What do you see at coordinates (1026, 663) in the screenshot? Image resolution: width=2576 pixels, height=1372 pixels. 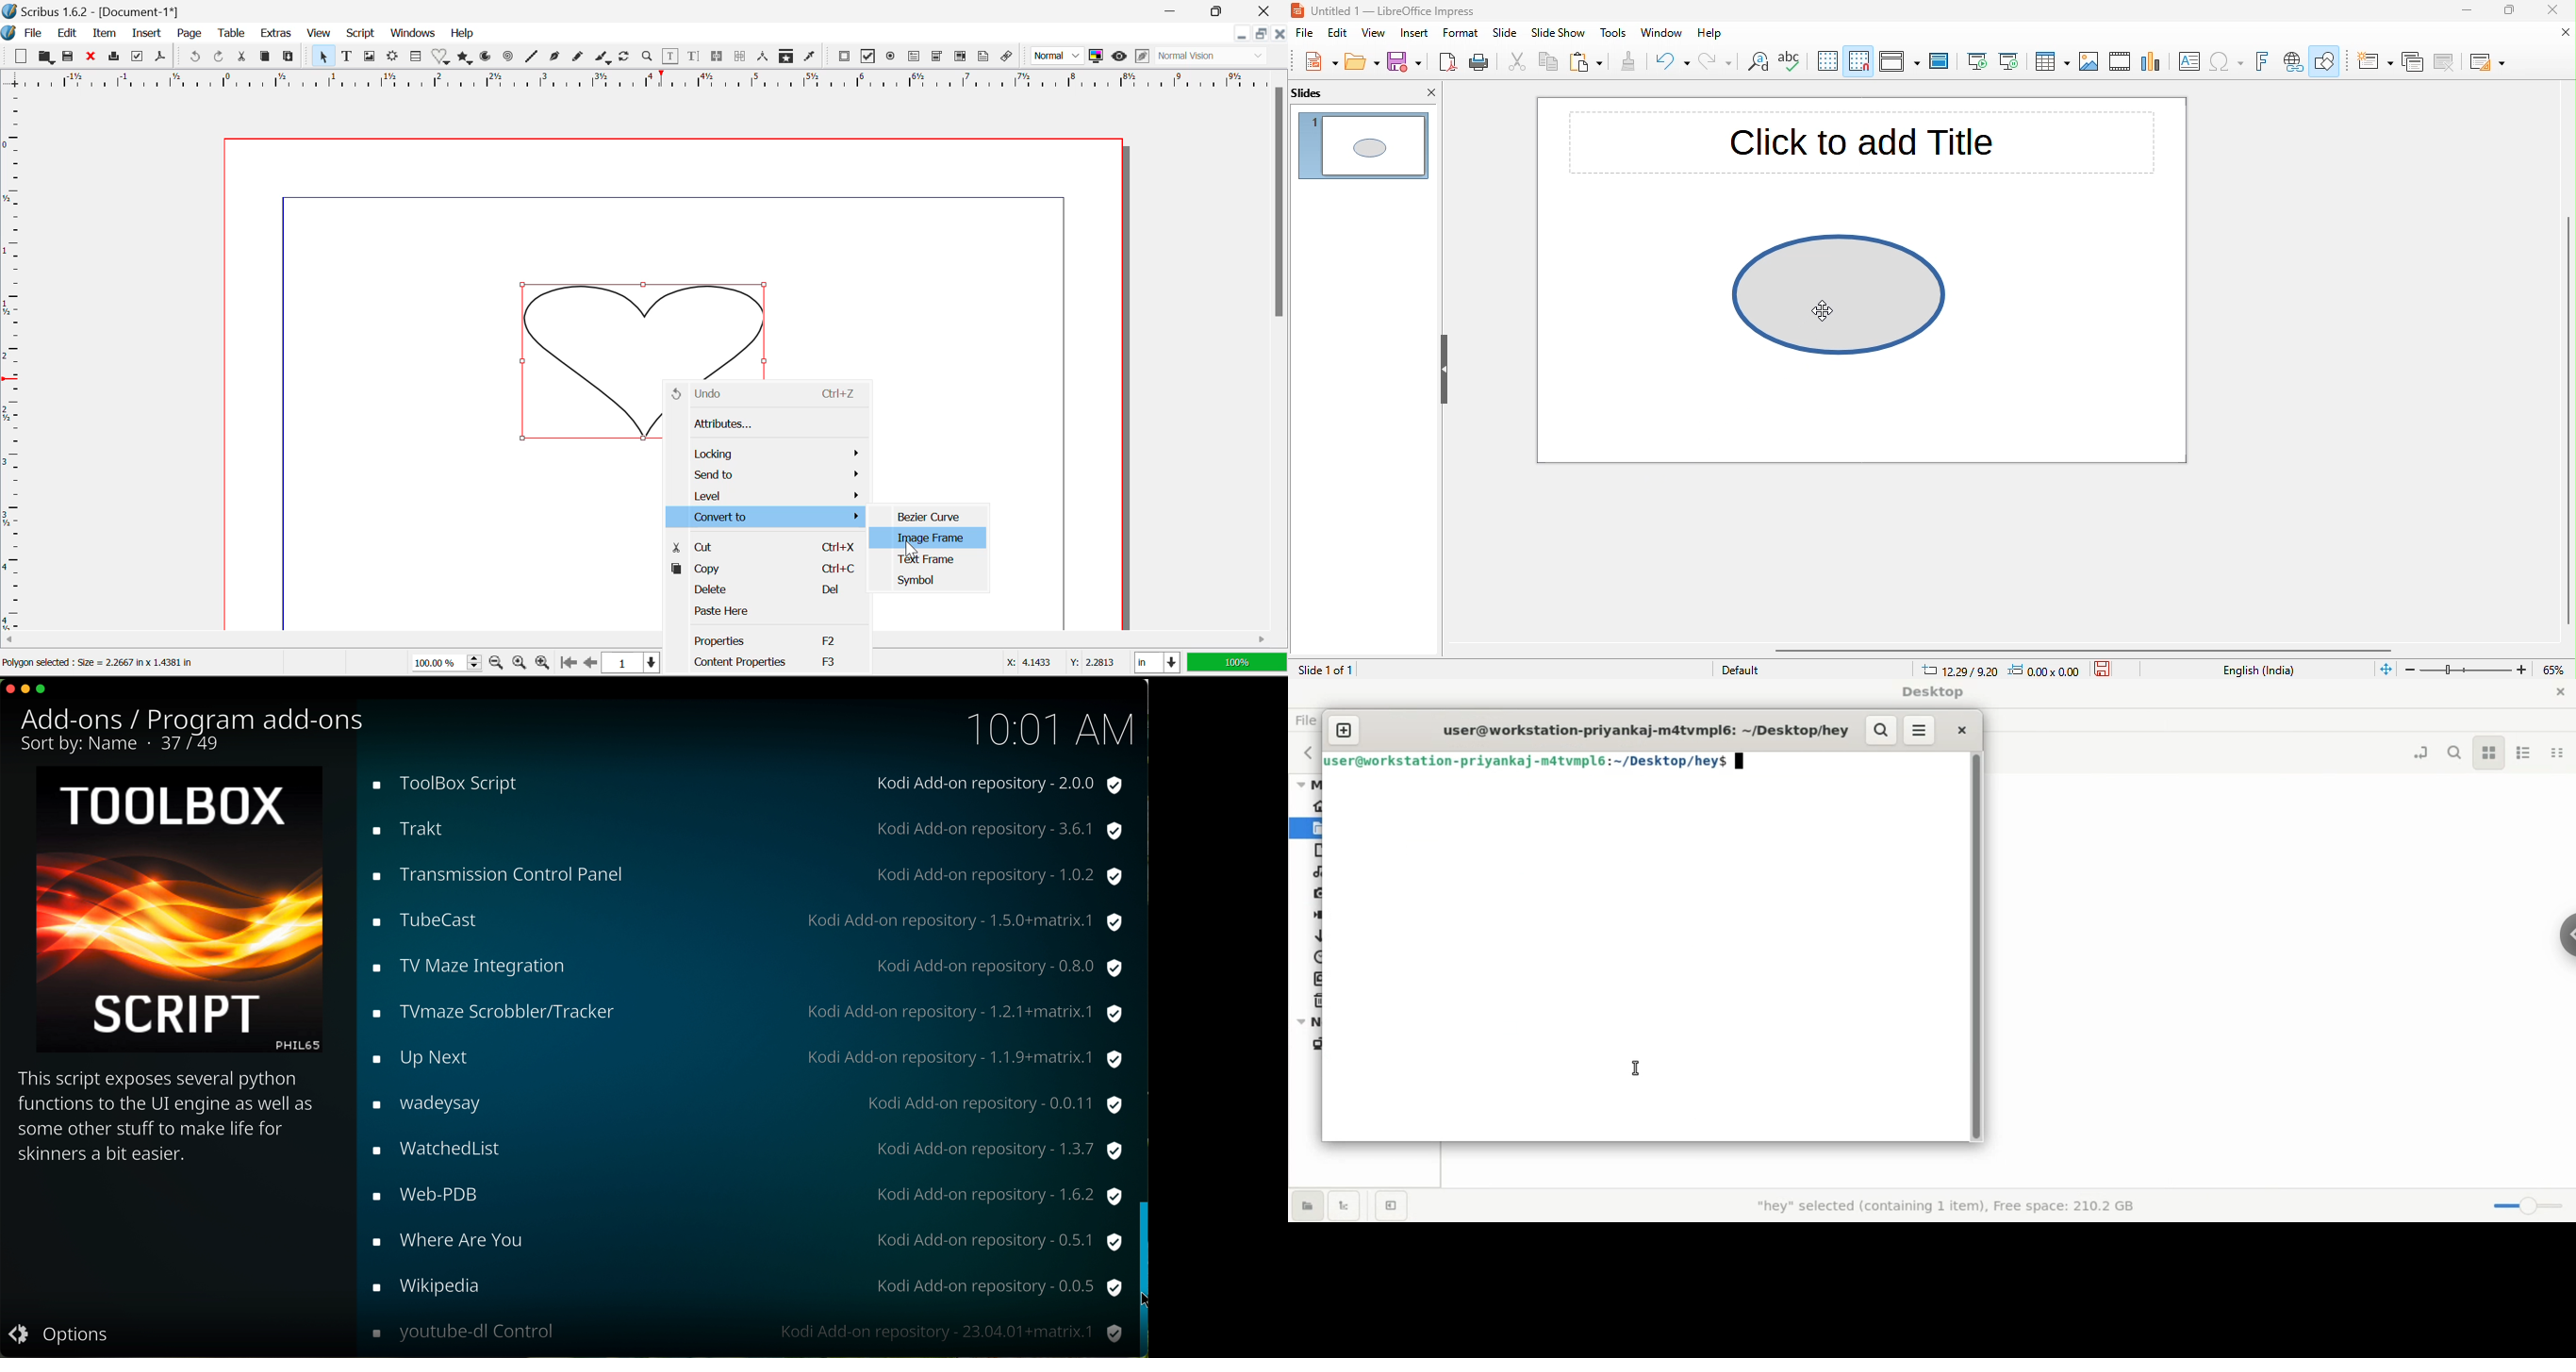 I see `X: 4.1433` at bounding box center [1026, 663].